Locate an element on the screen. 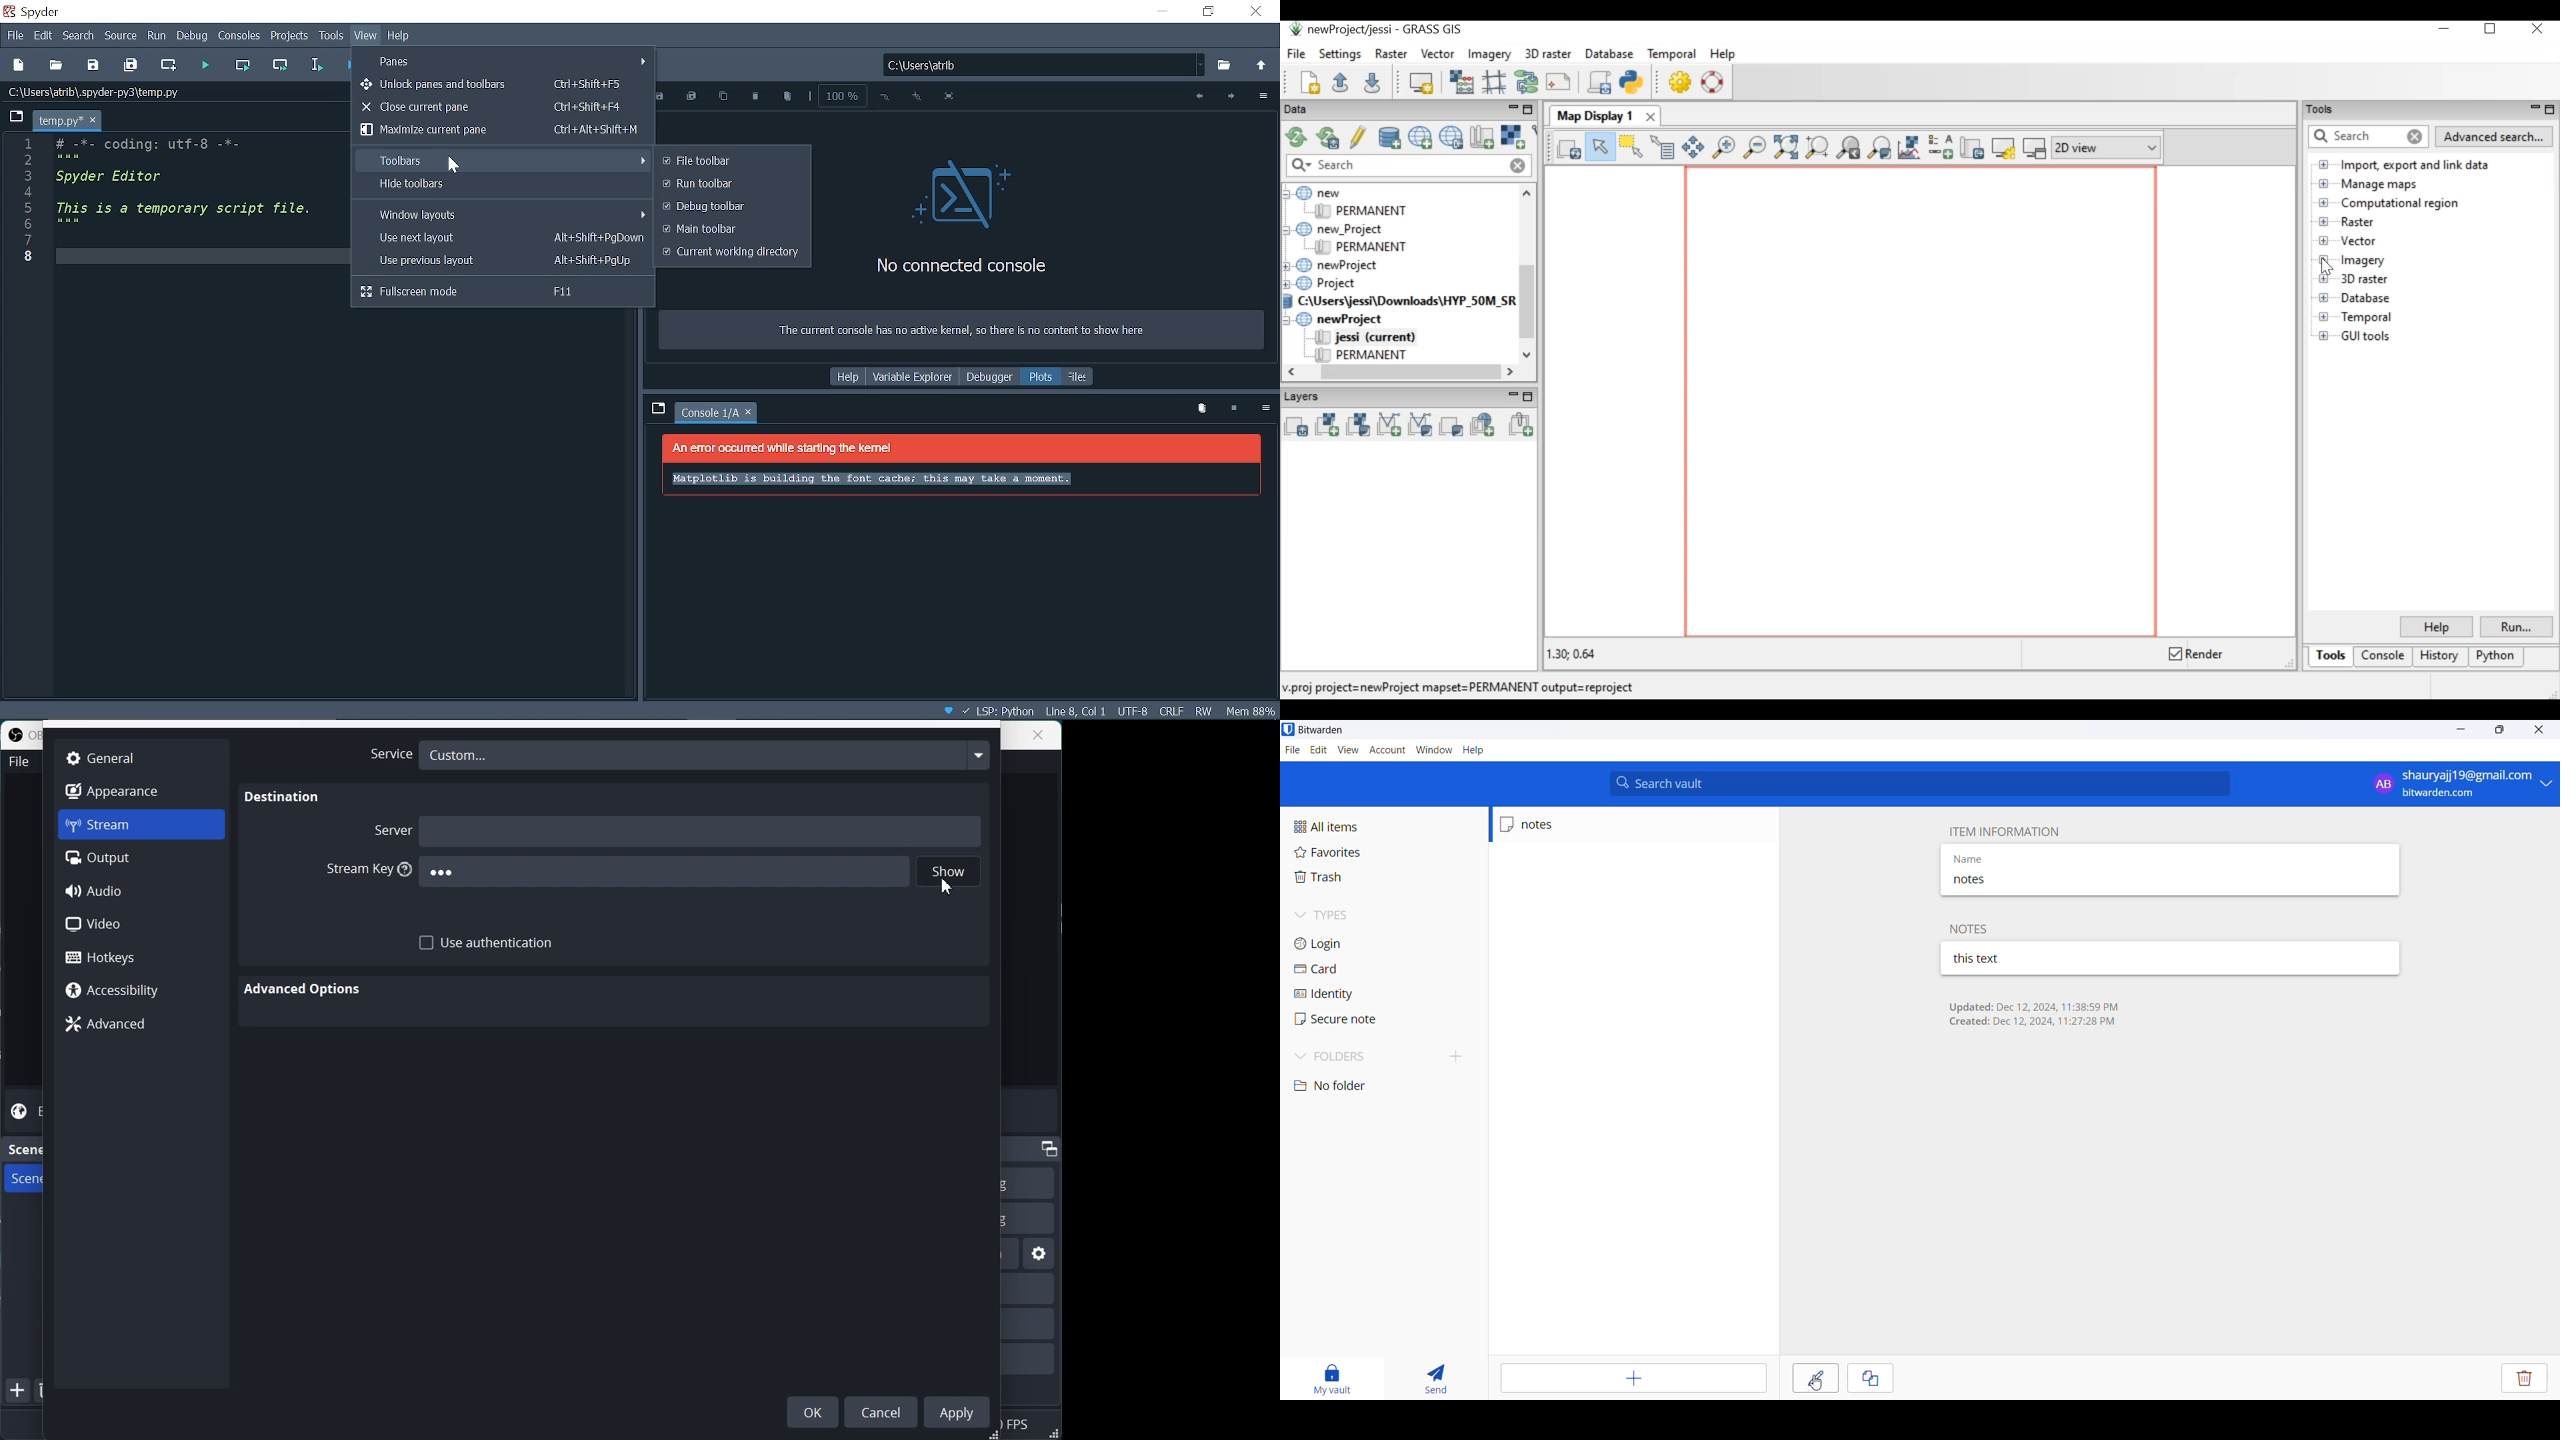 This screenshot has height=1456, width=2576. Copy plot to clipboard is located at coordinates (723, 98).